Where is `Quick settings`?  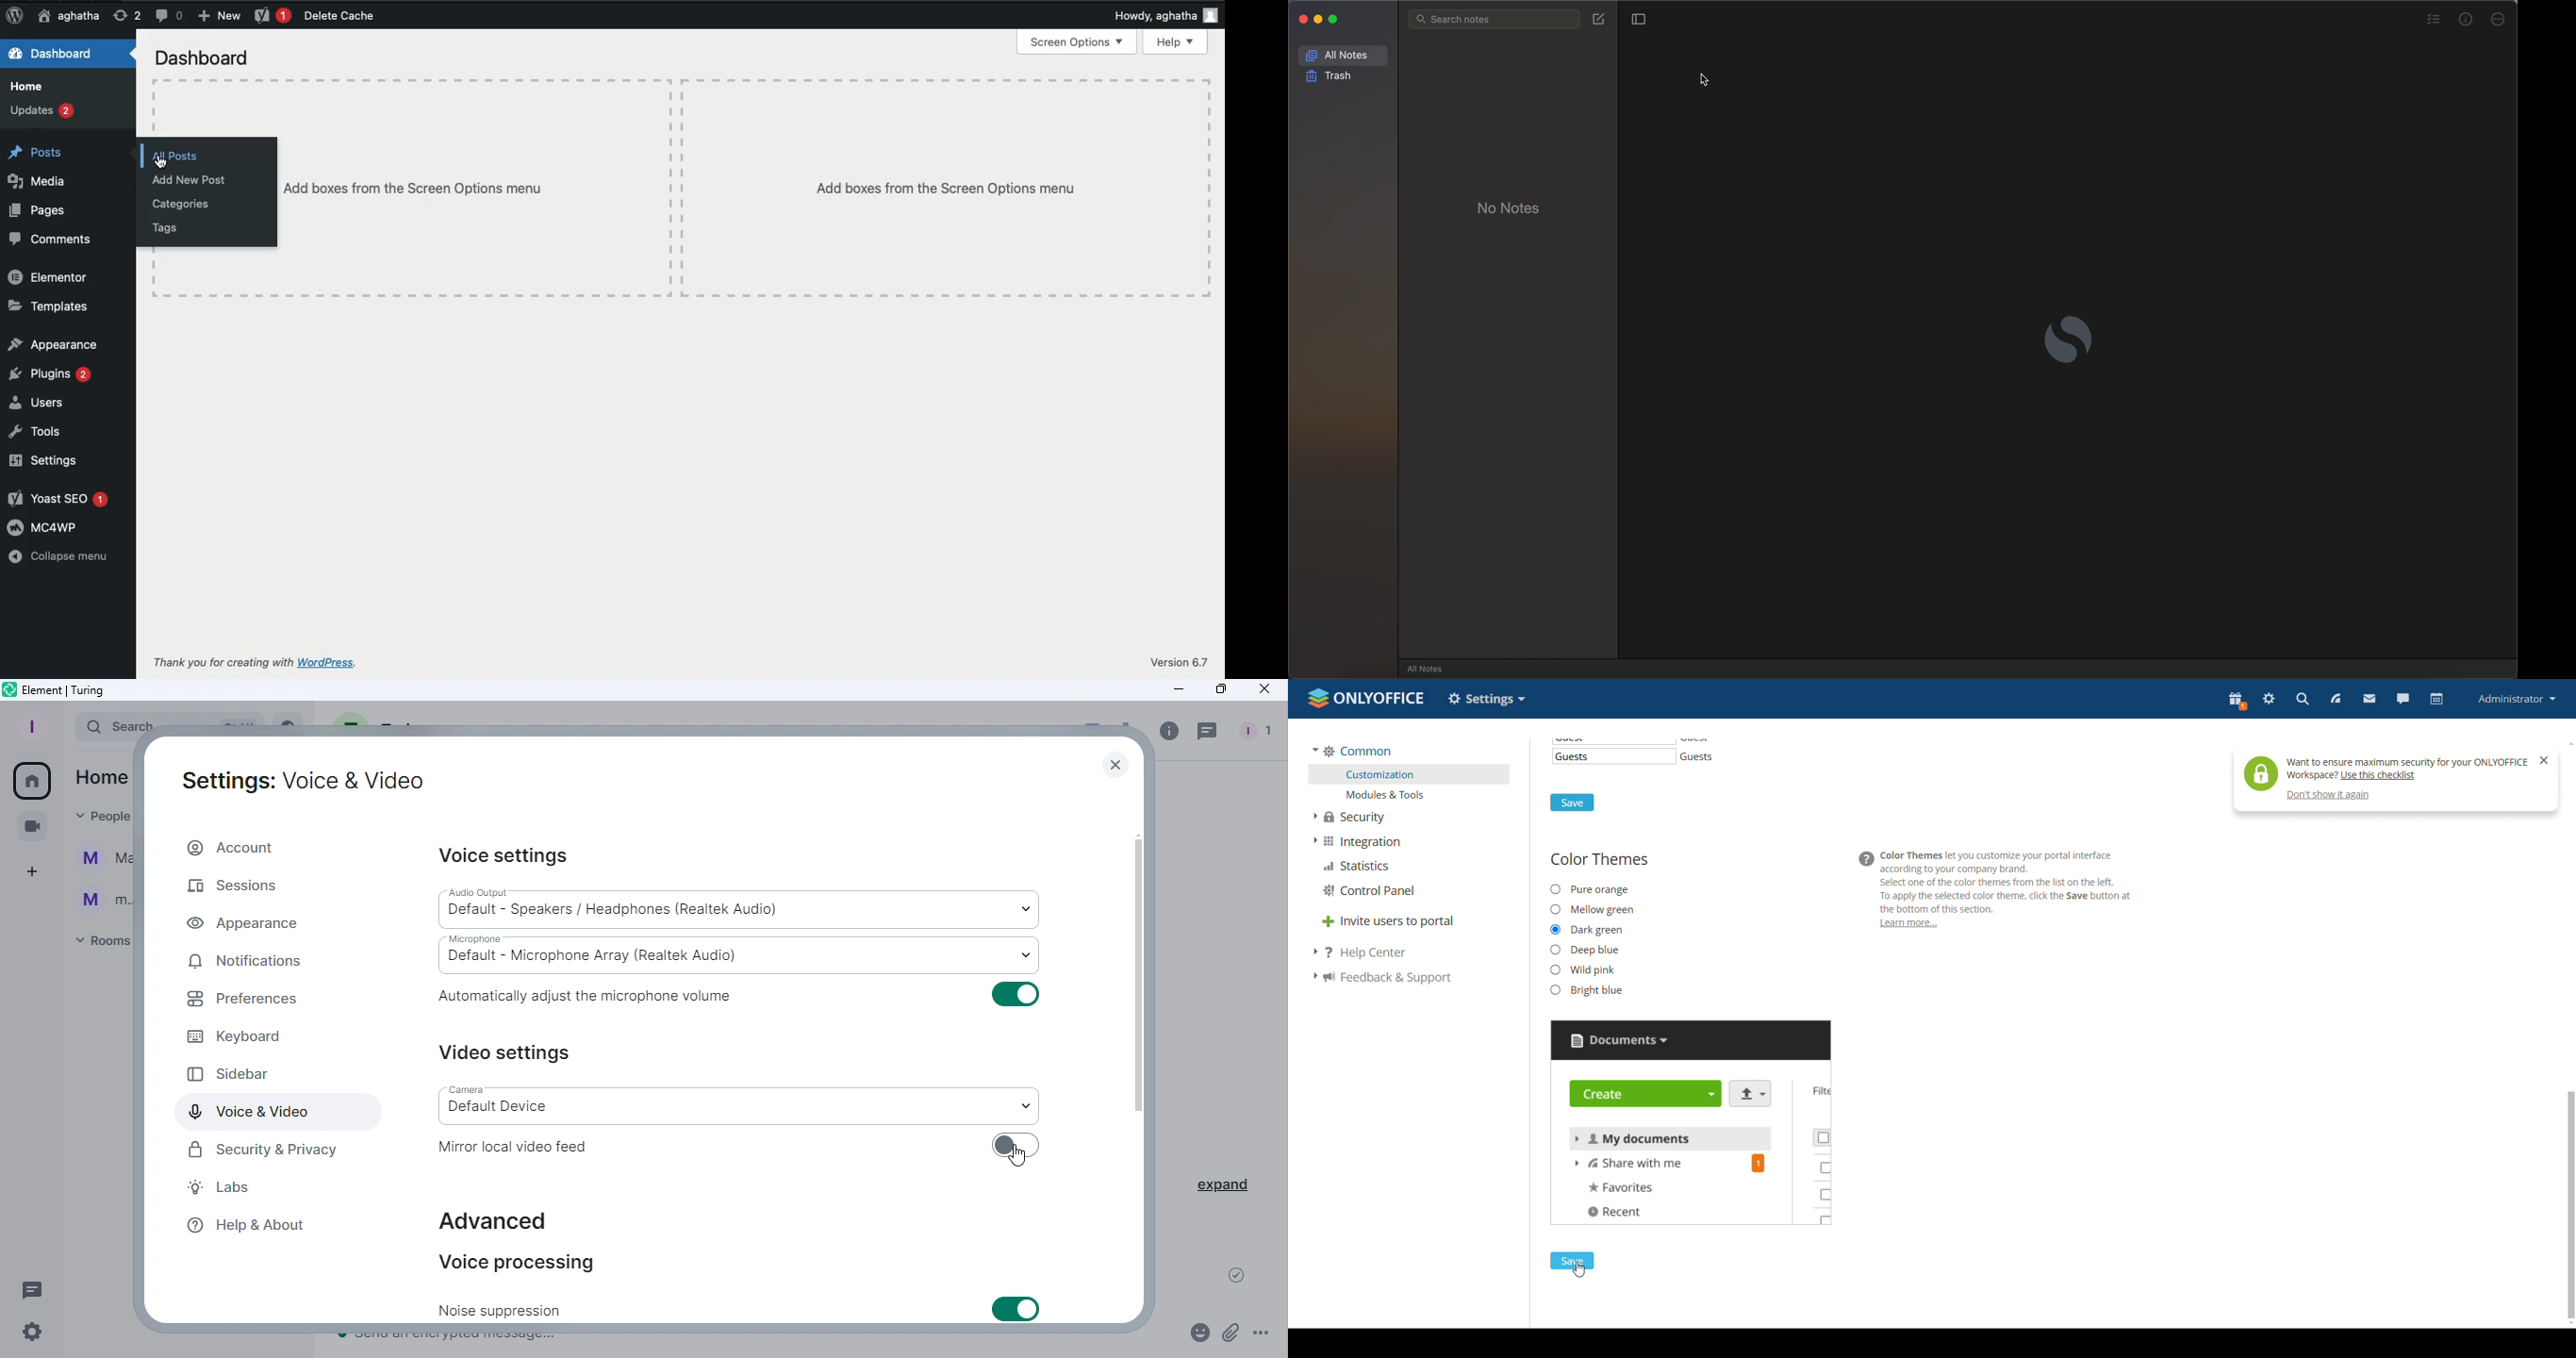
Quick settings is located at coordinates (37, 1334).